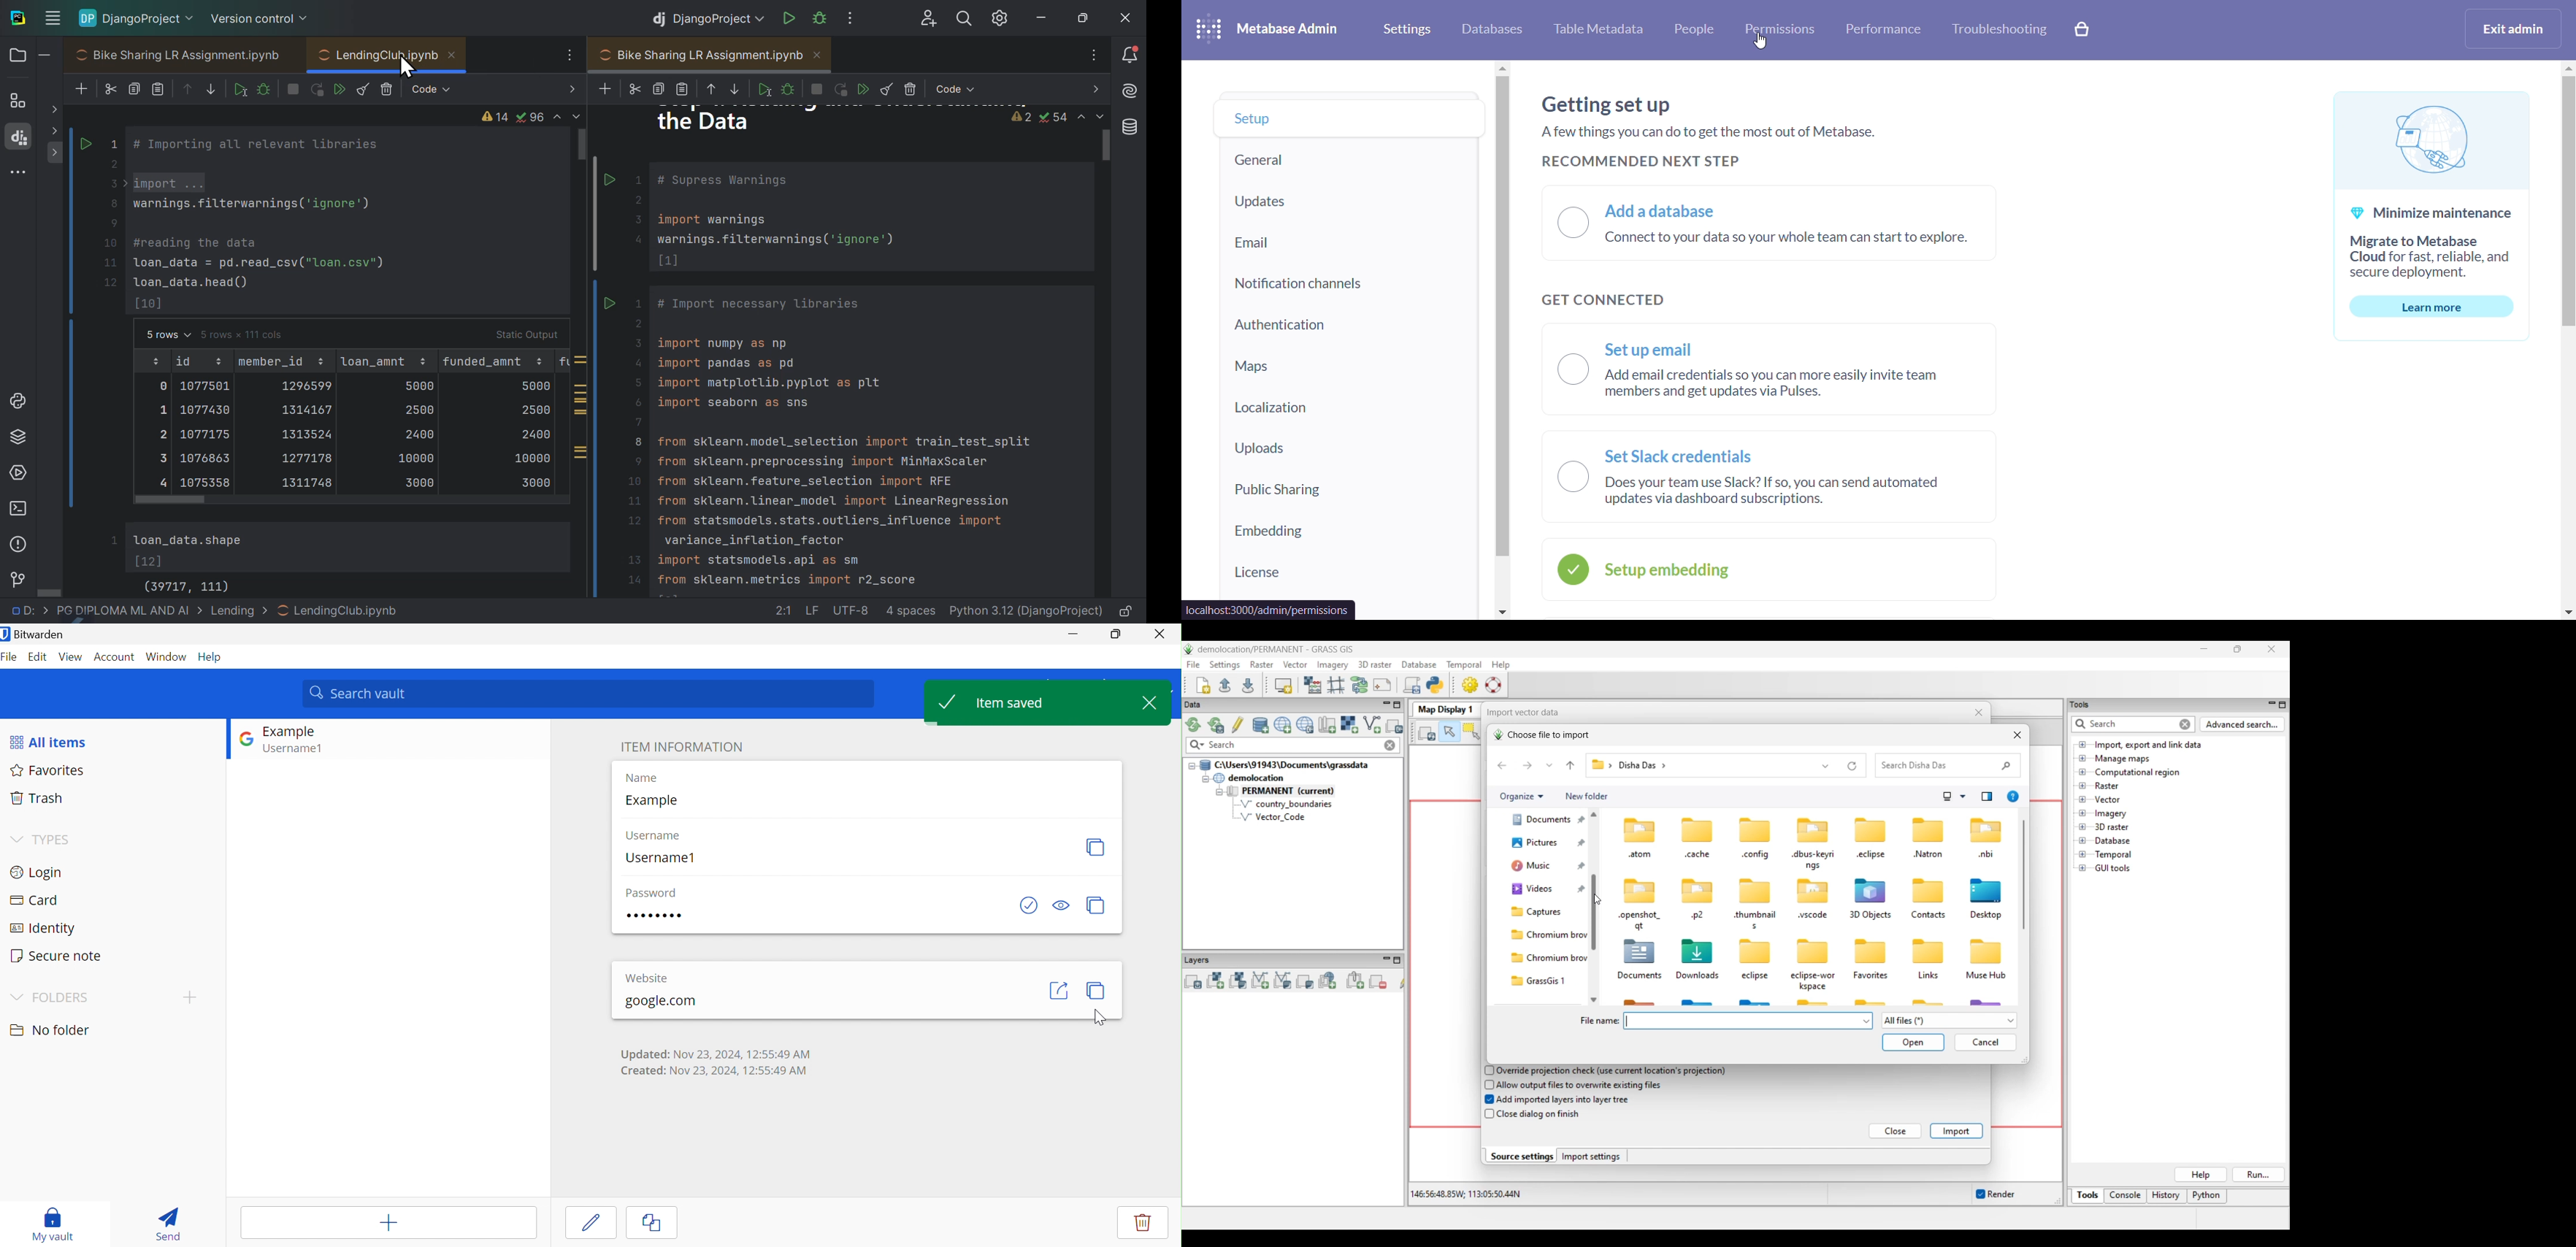 The image size is (2576, 1260). I want to click on Cancel, so click(660, 1223).